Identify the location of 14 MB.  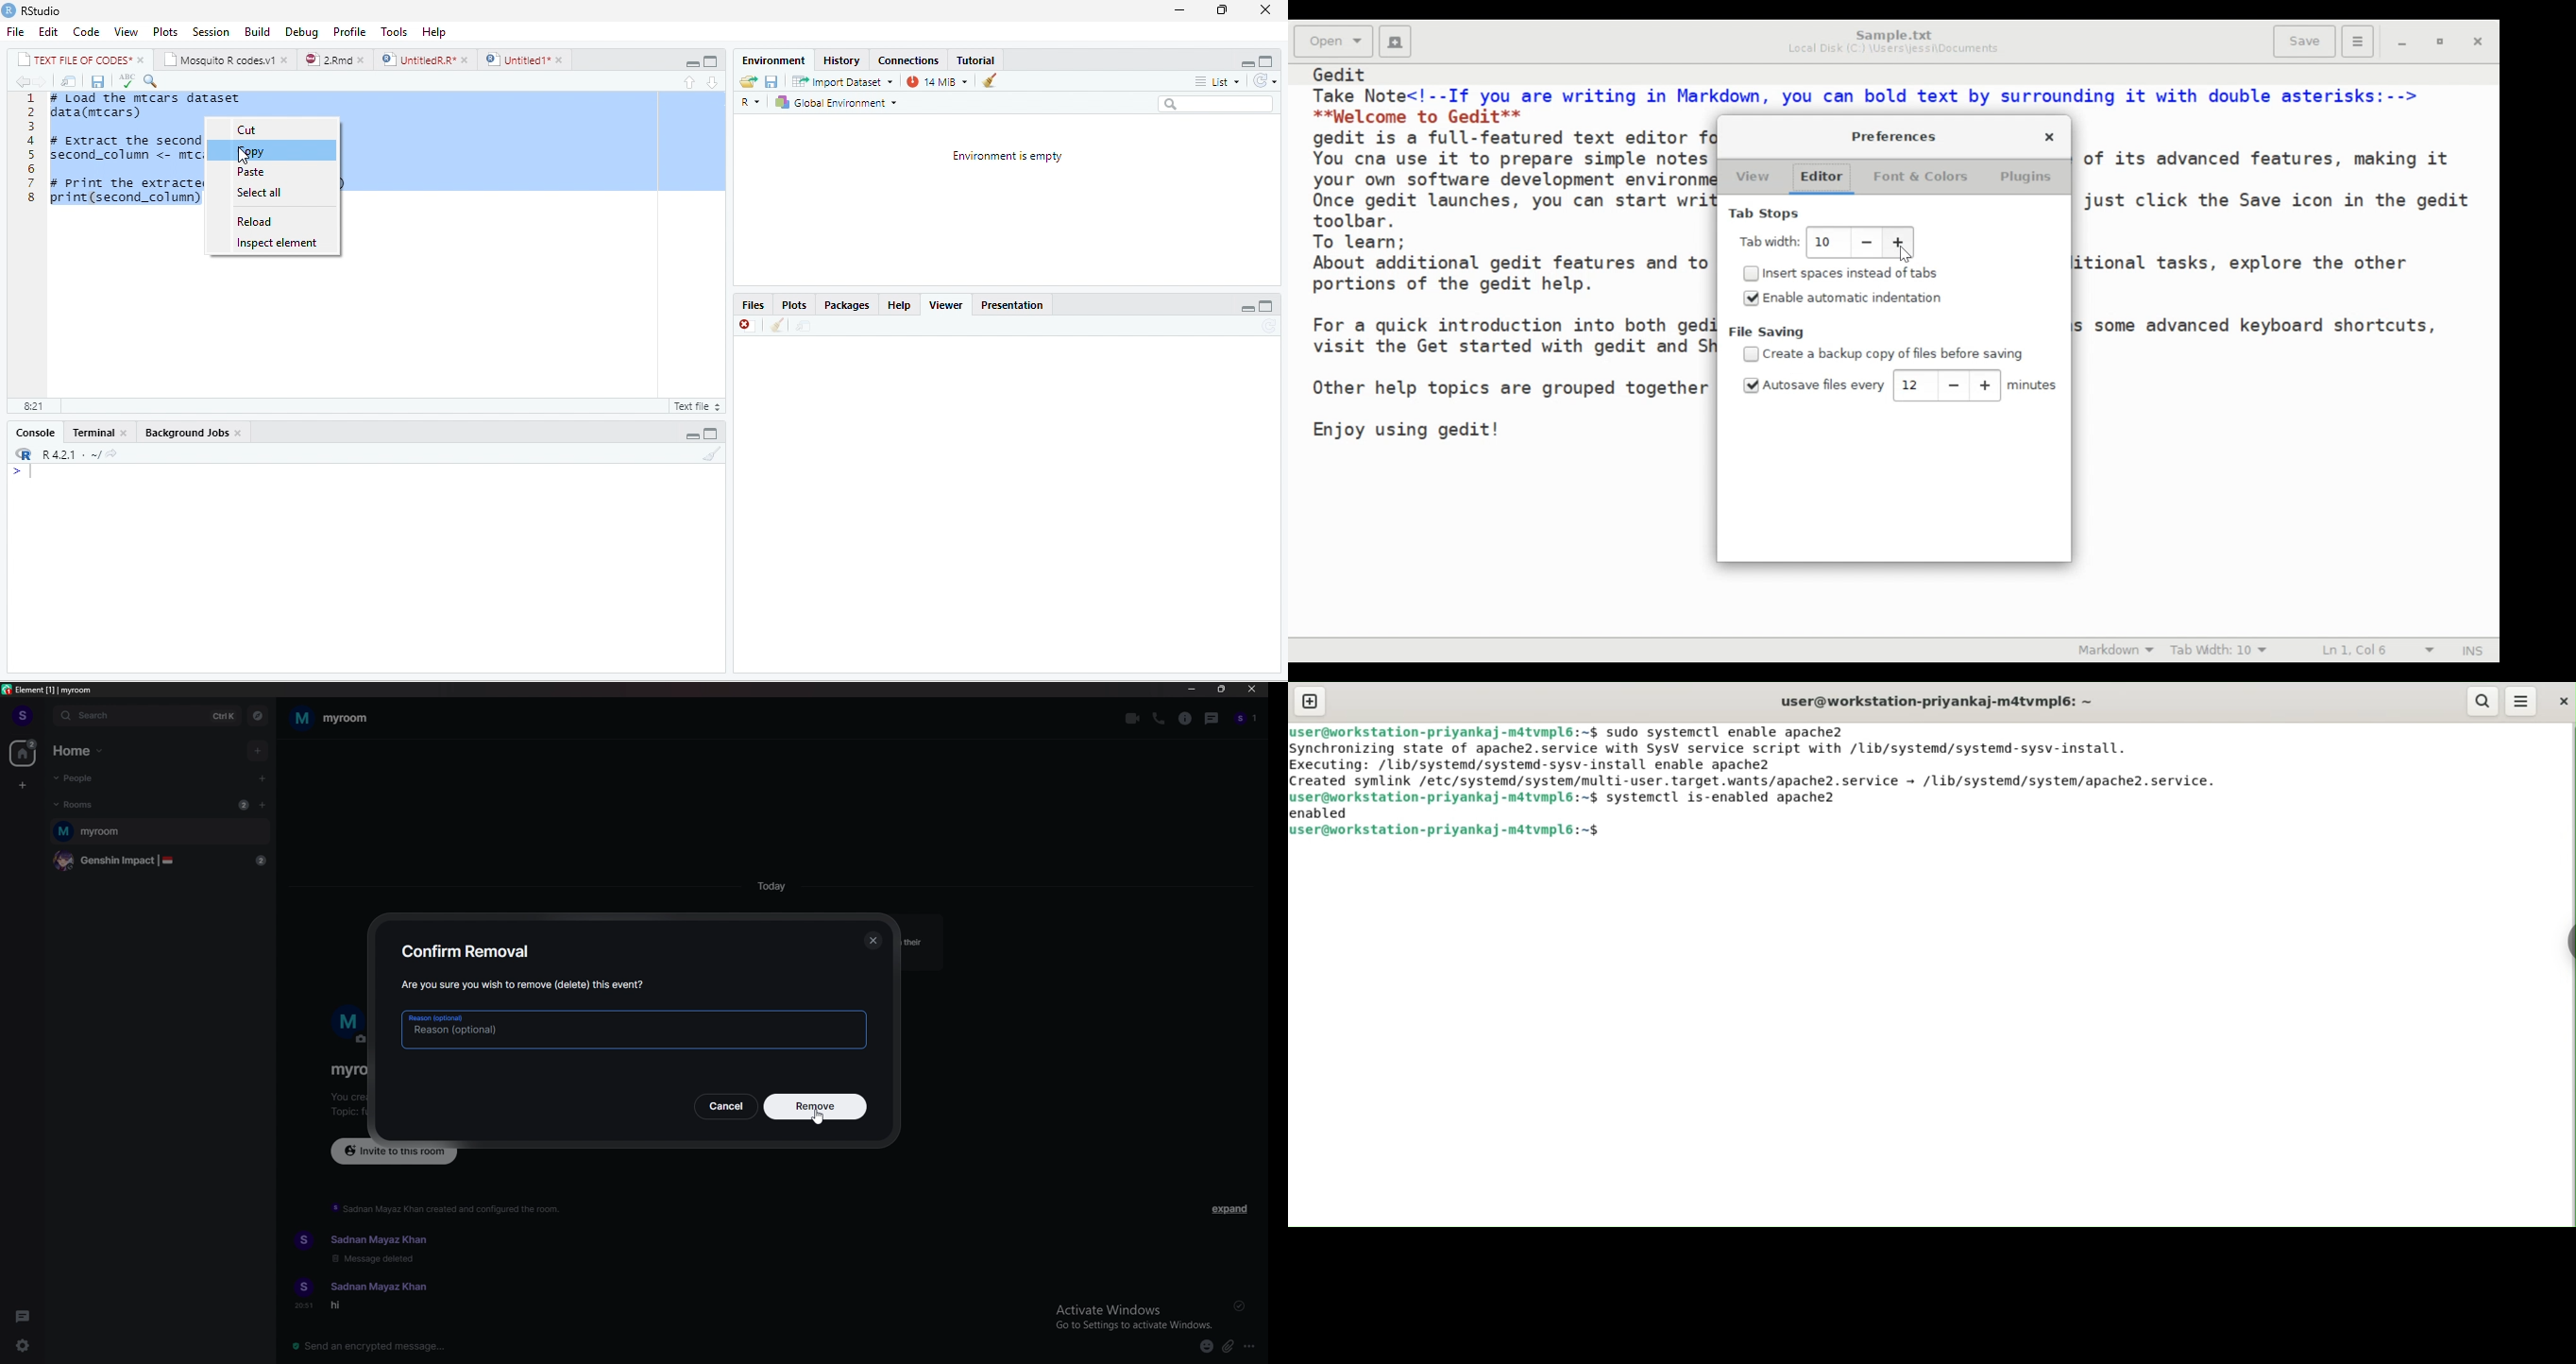
(938, 81).